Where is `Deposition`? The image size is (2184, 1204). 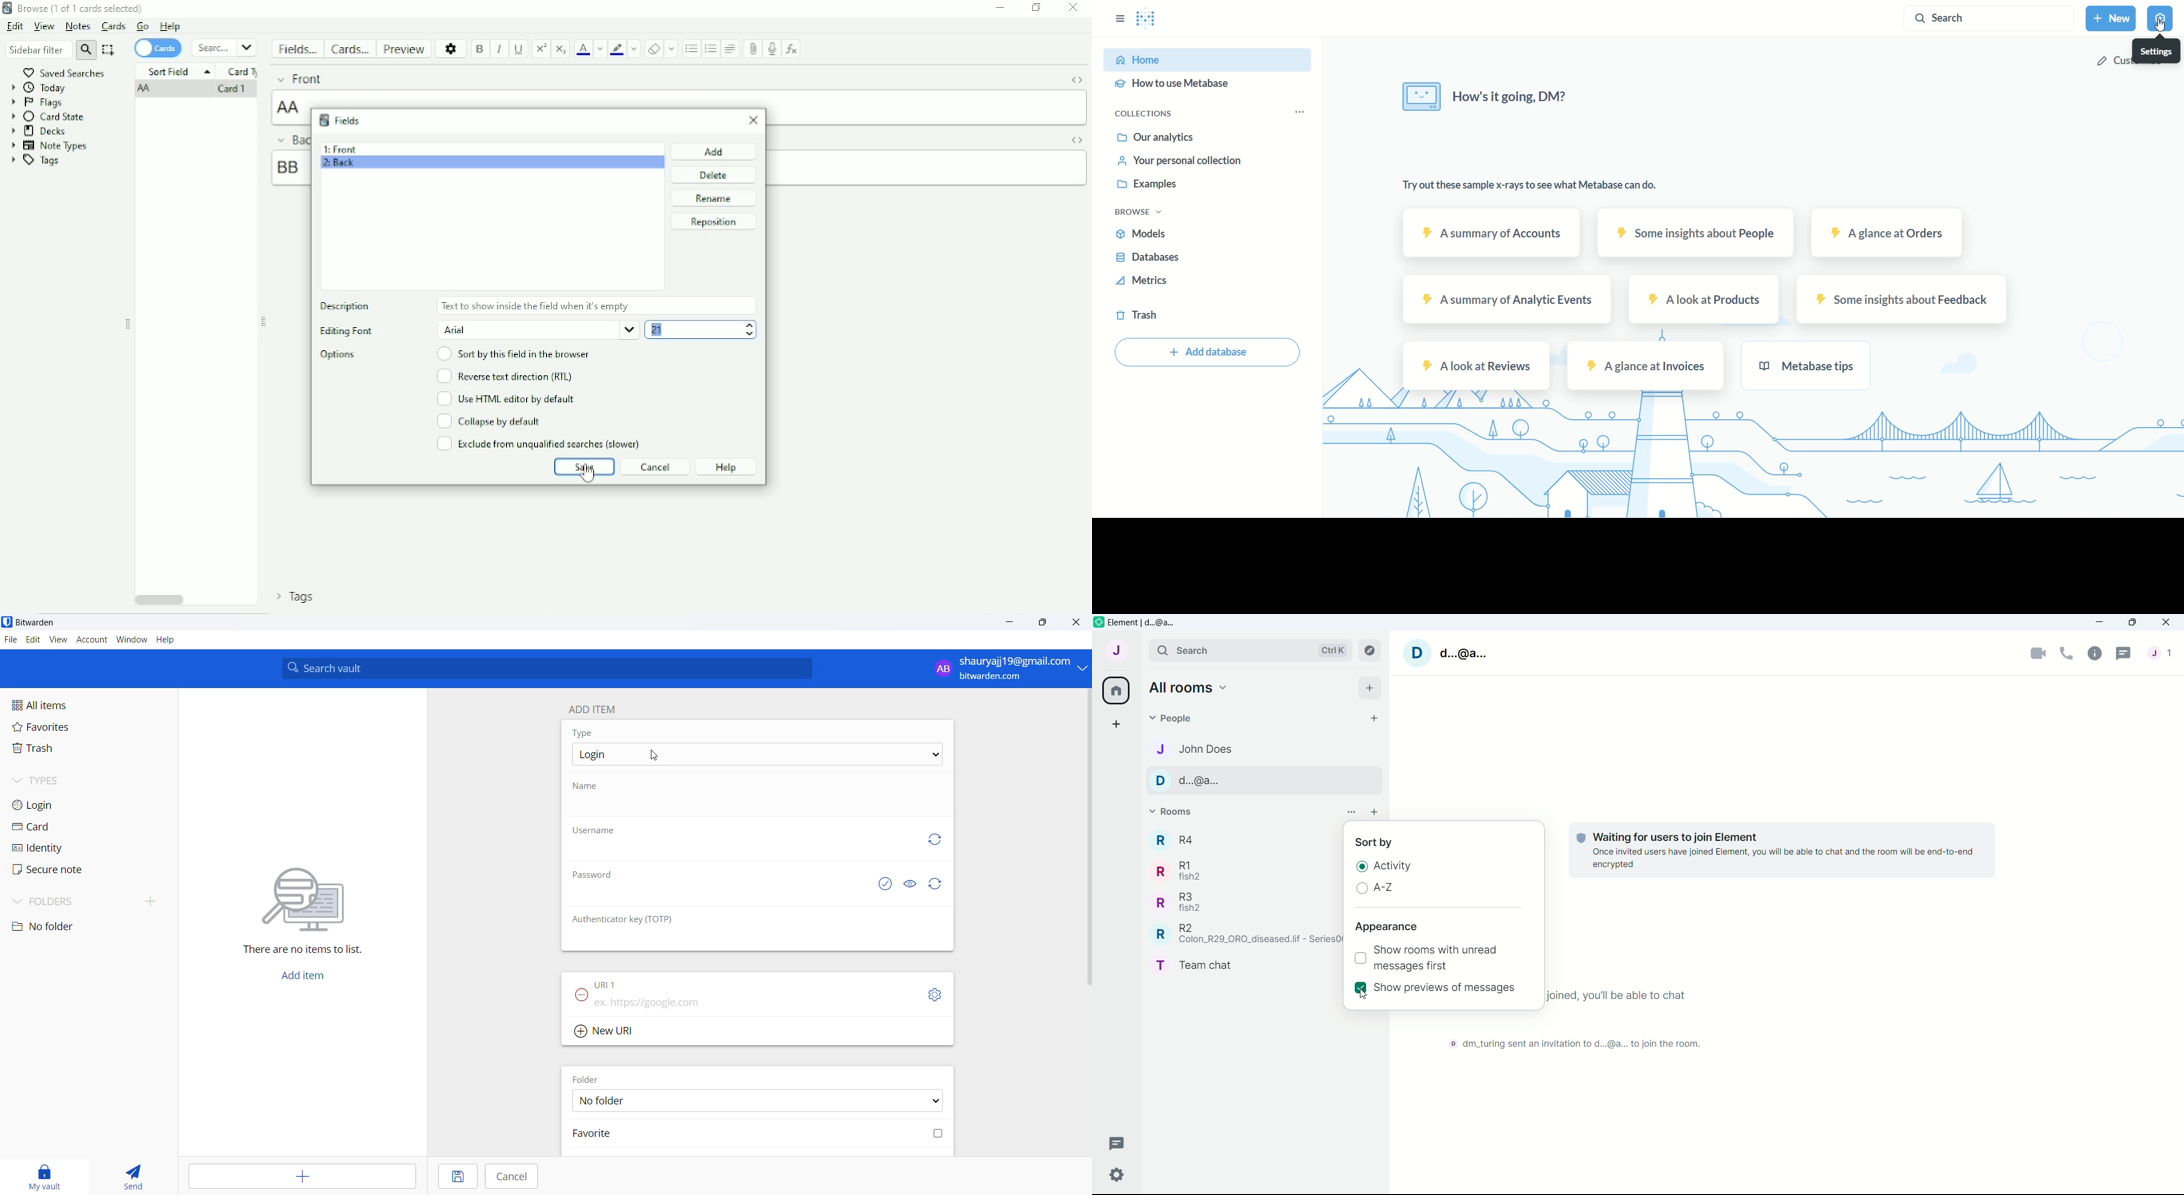
Deposition is located at coordinates (350, 307).